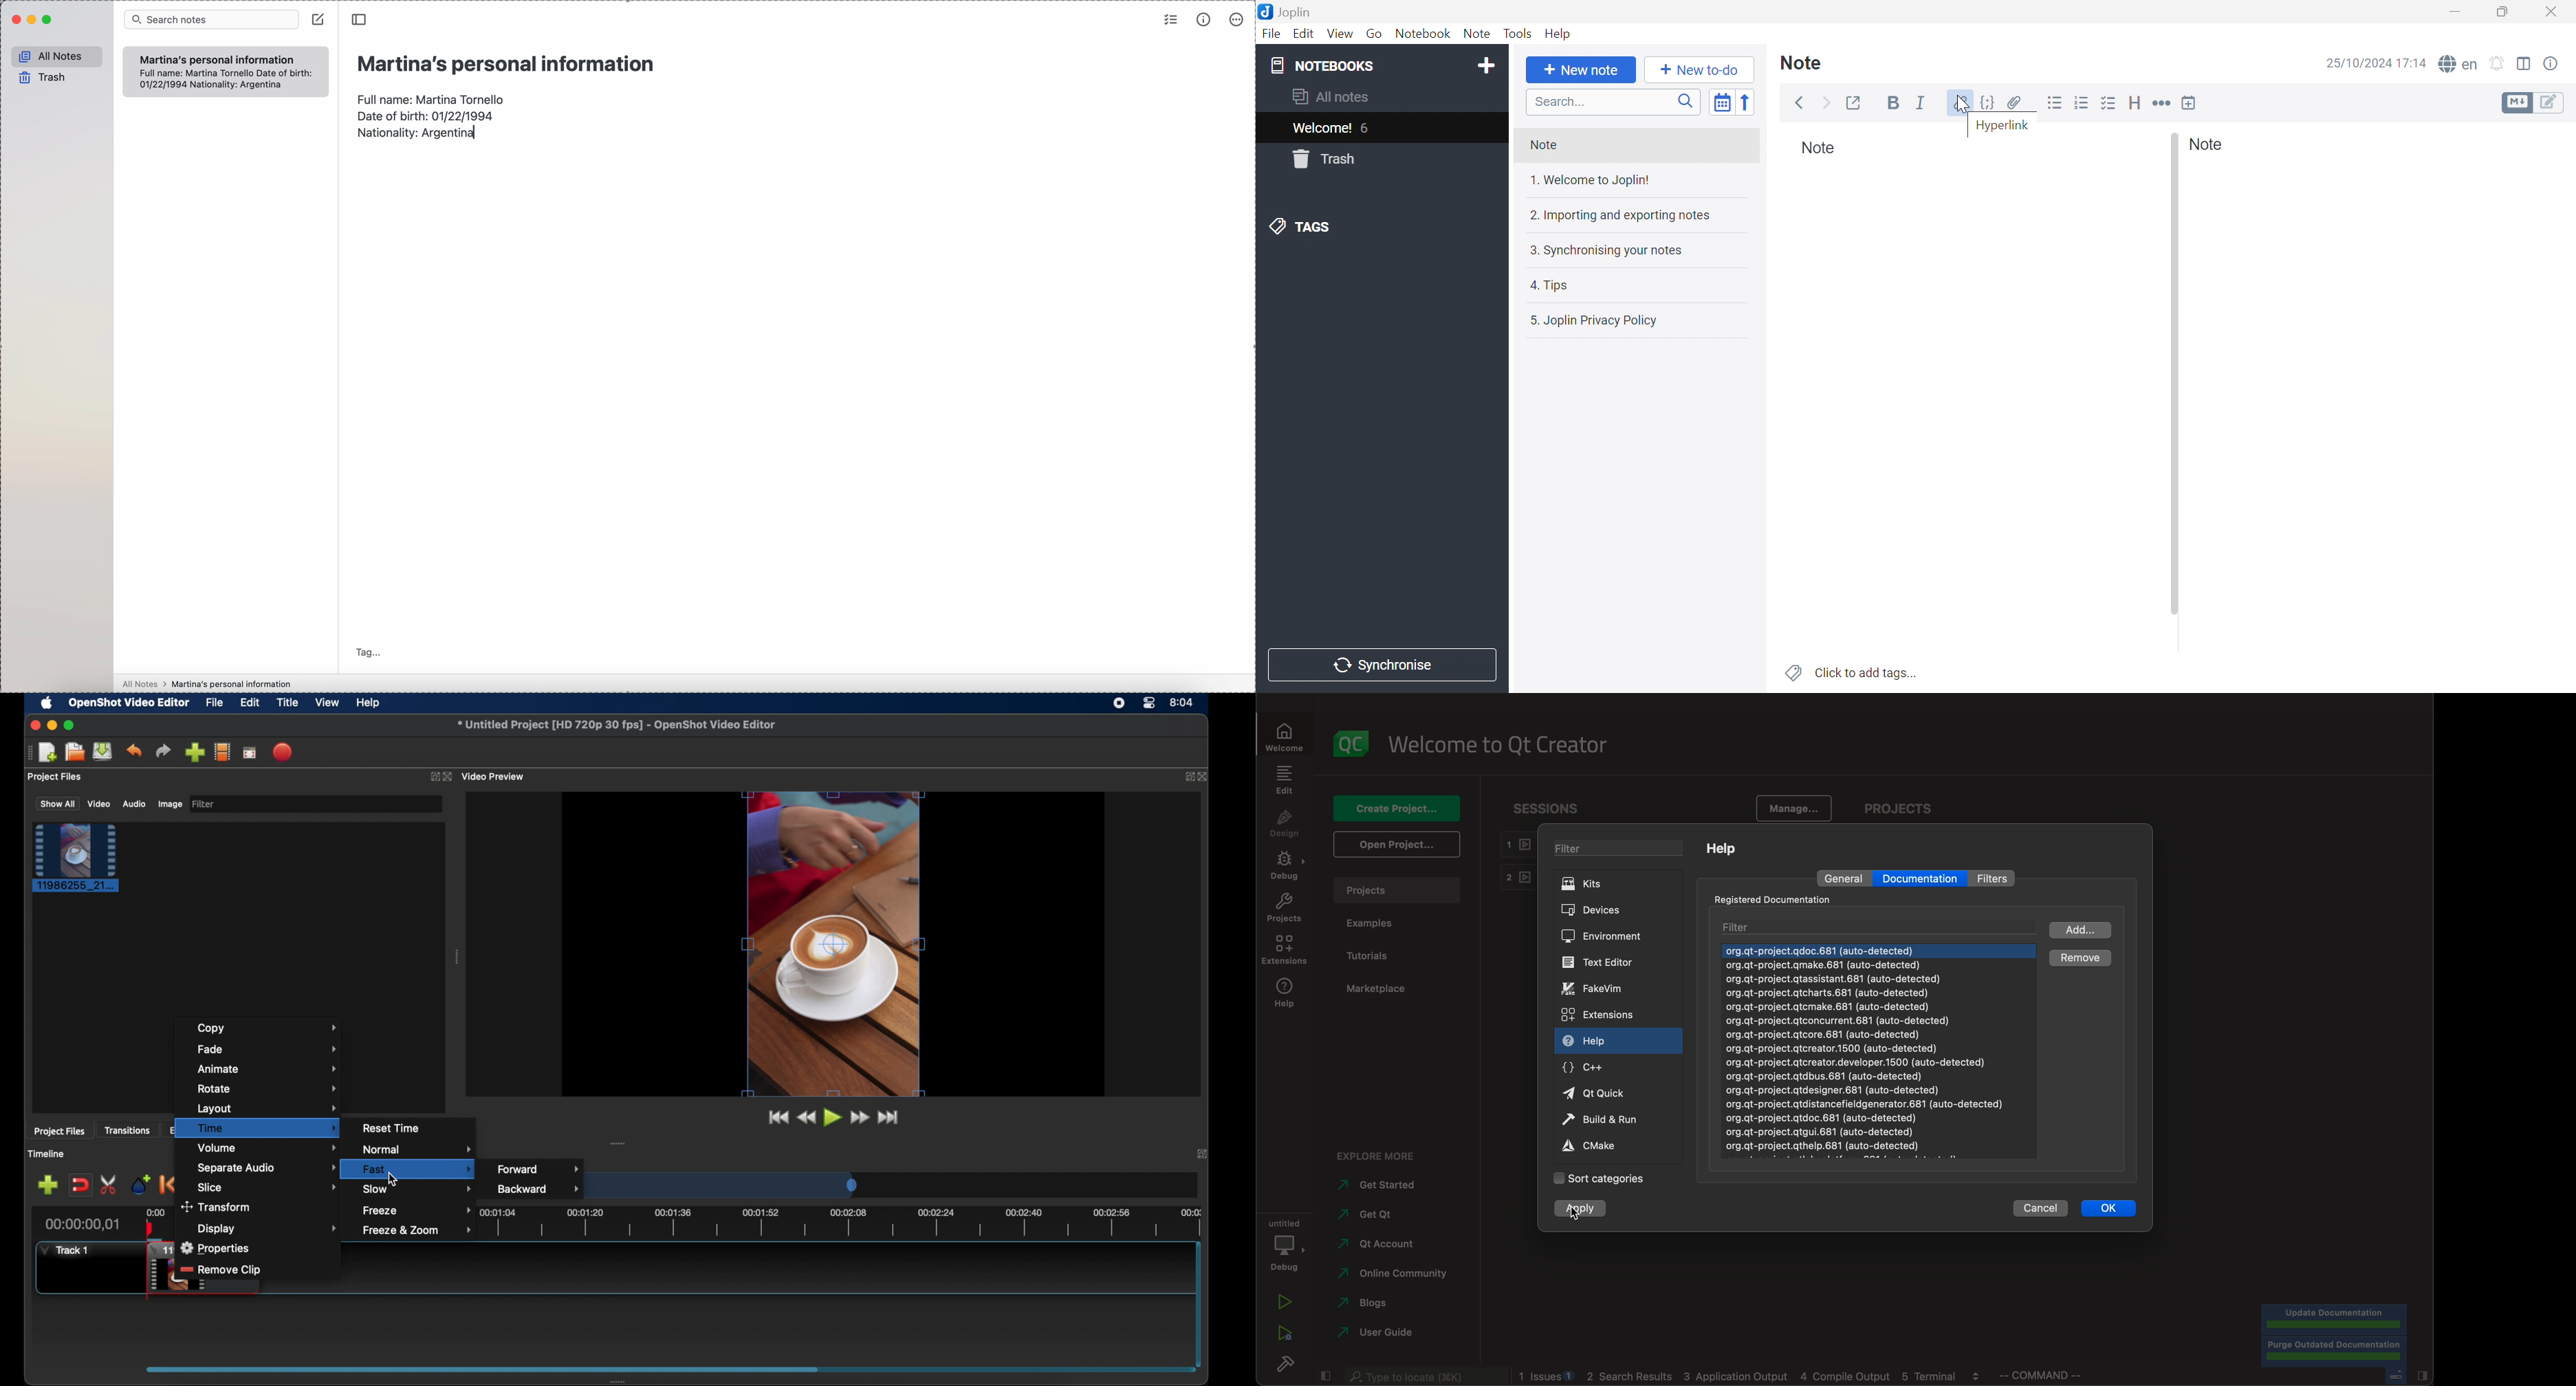  I want to click on time, so click(1182, 701).